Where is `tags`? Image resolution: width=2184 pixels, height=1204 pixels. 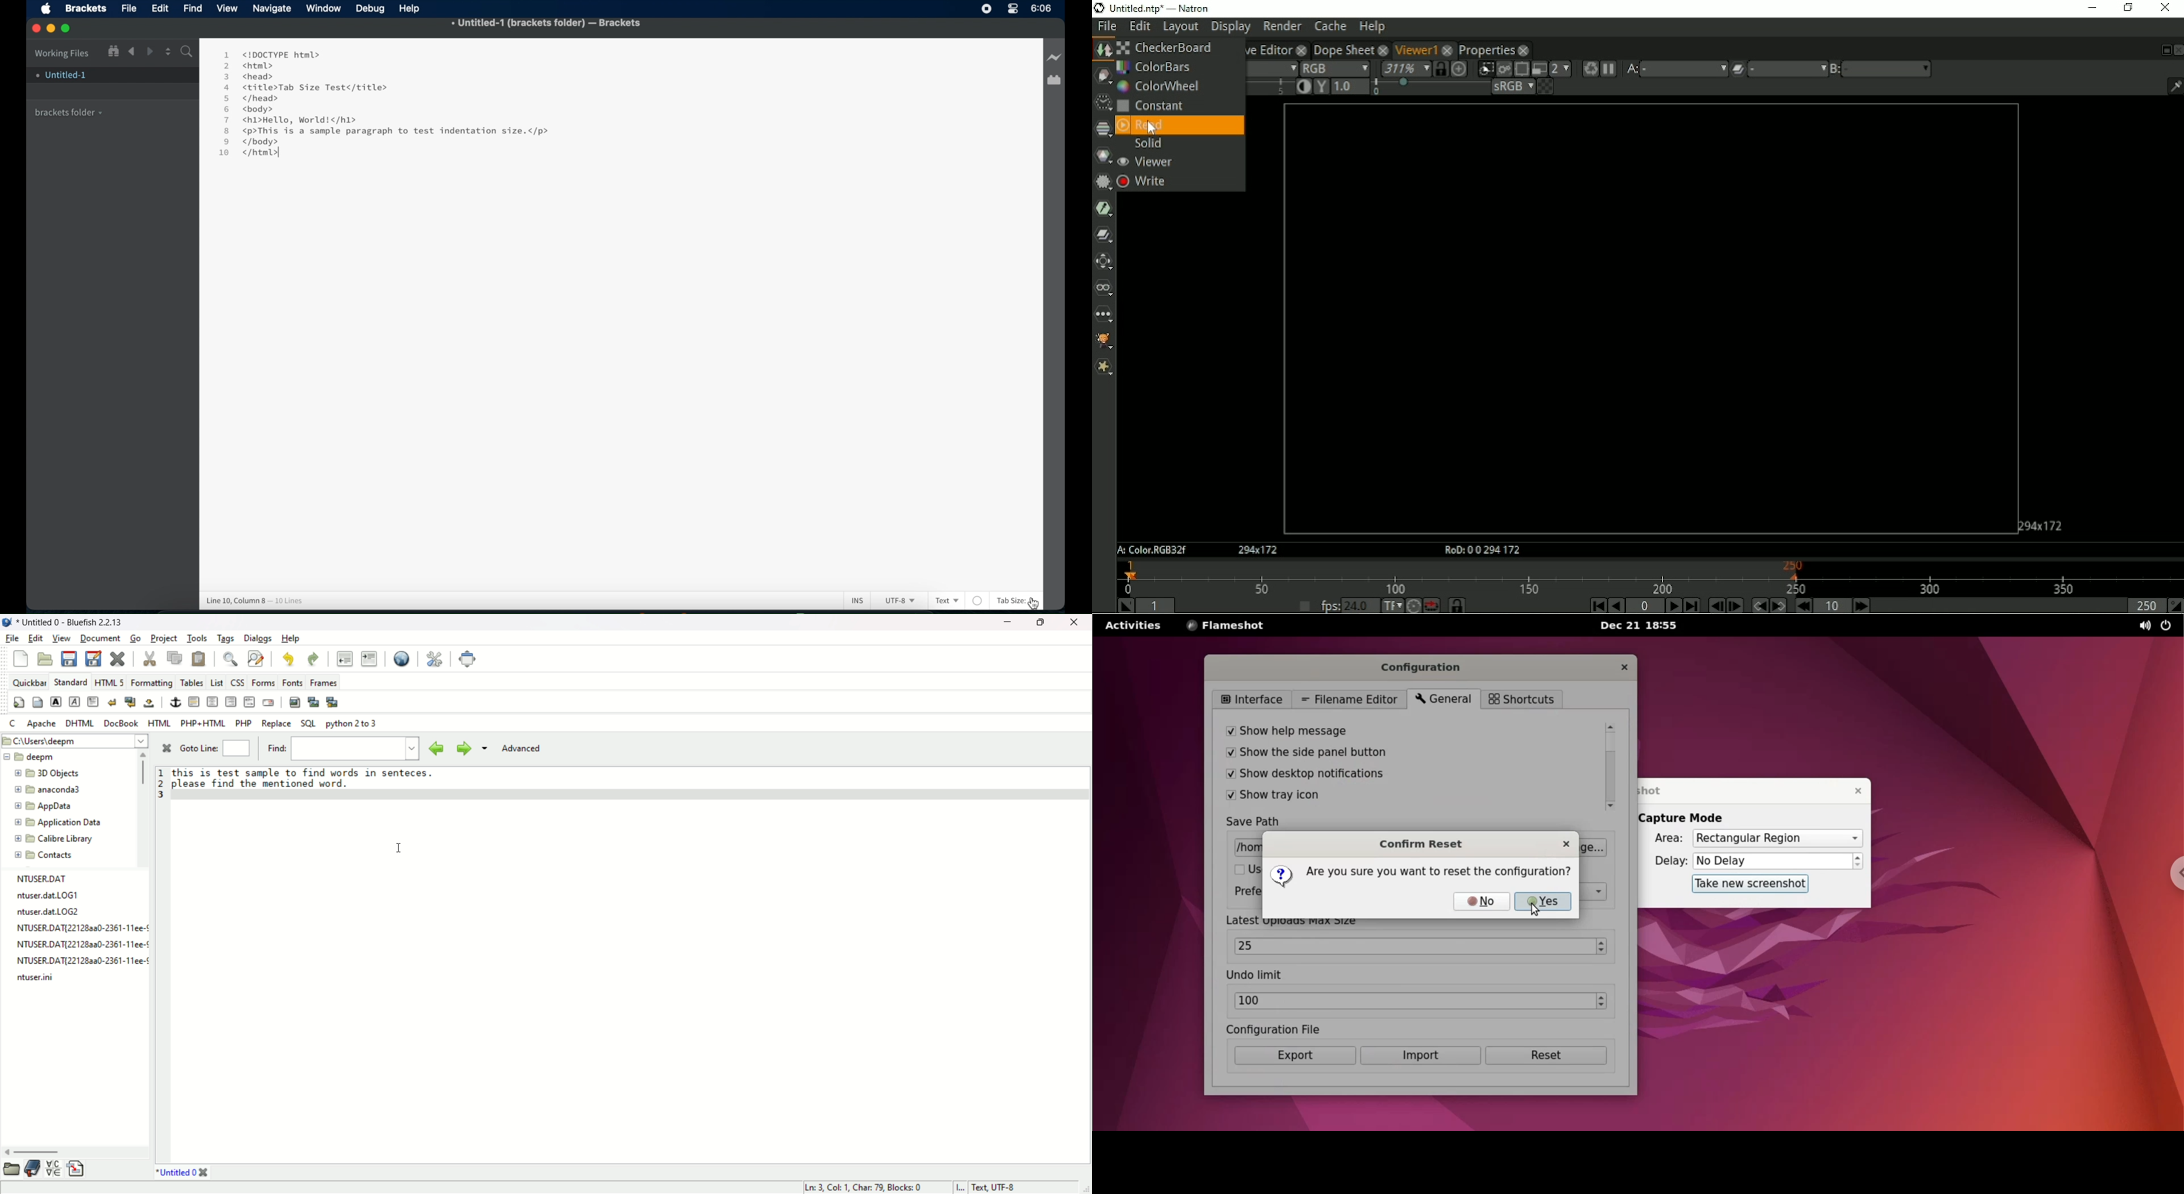
tags is located at coordinates (226, 638).